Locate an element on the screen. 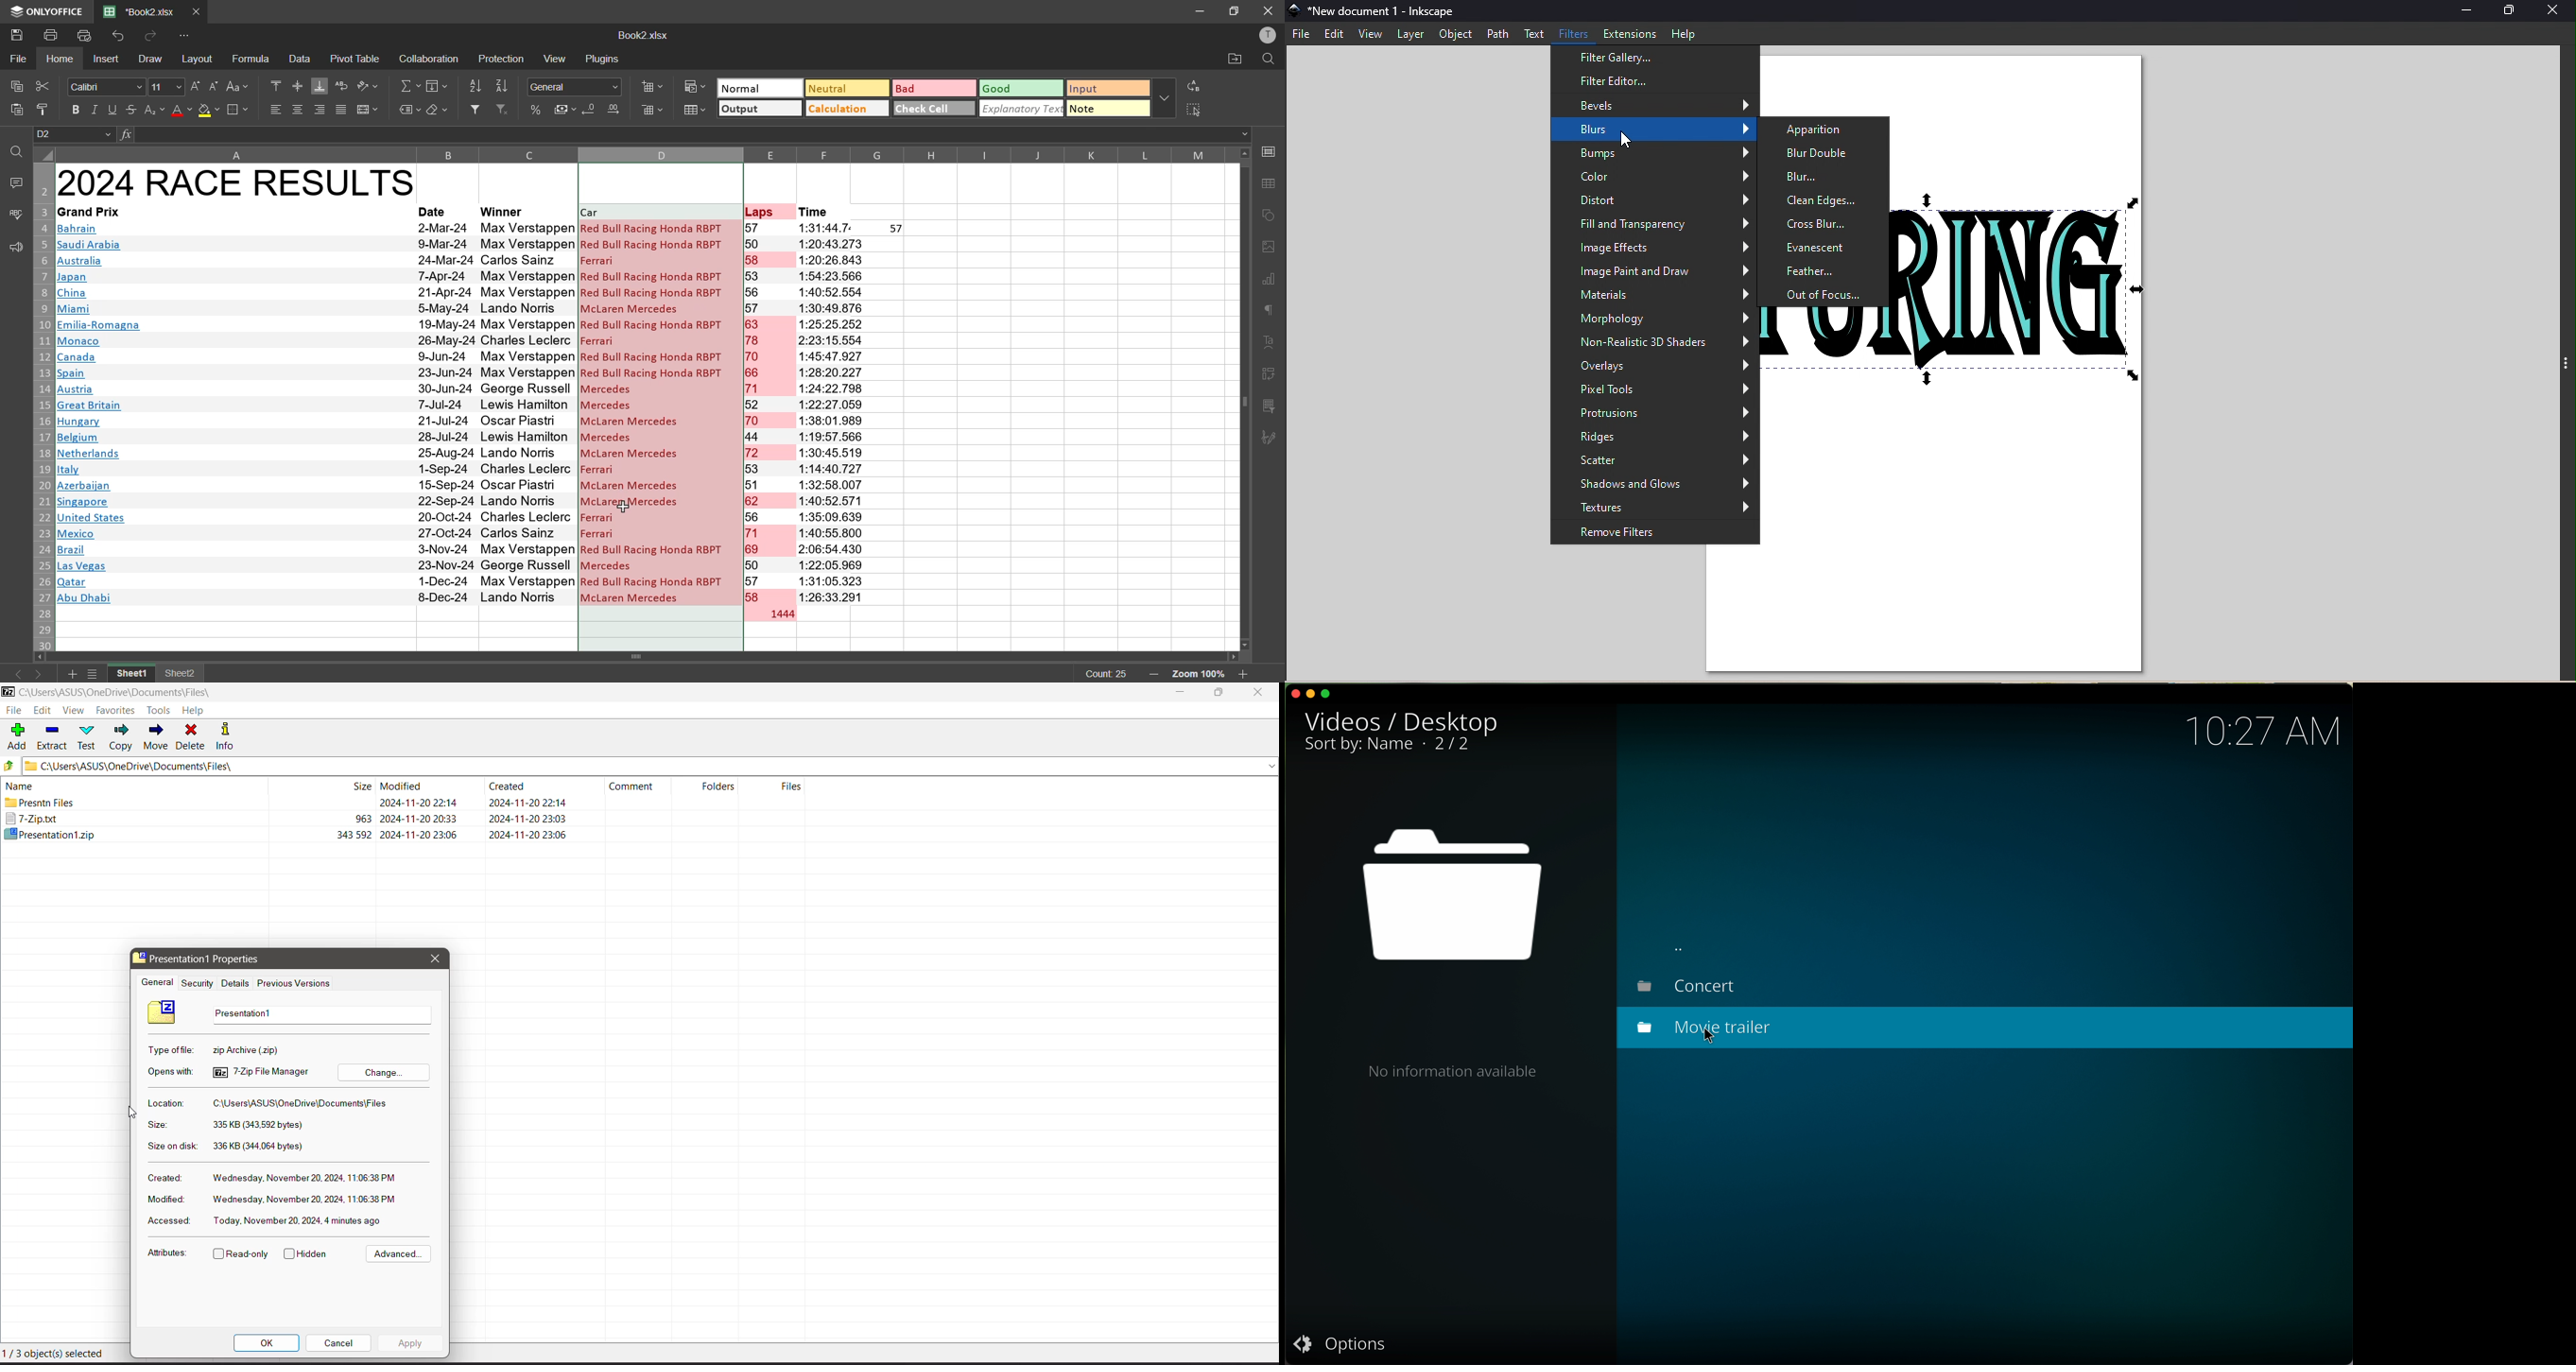  clear is located at coordinates (438, 110).